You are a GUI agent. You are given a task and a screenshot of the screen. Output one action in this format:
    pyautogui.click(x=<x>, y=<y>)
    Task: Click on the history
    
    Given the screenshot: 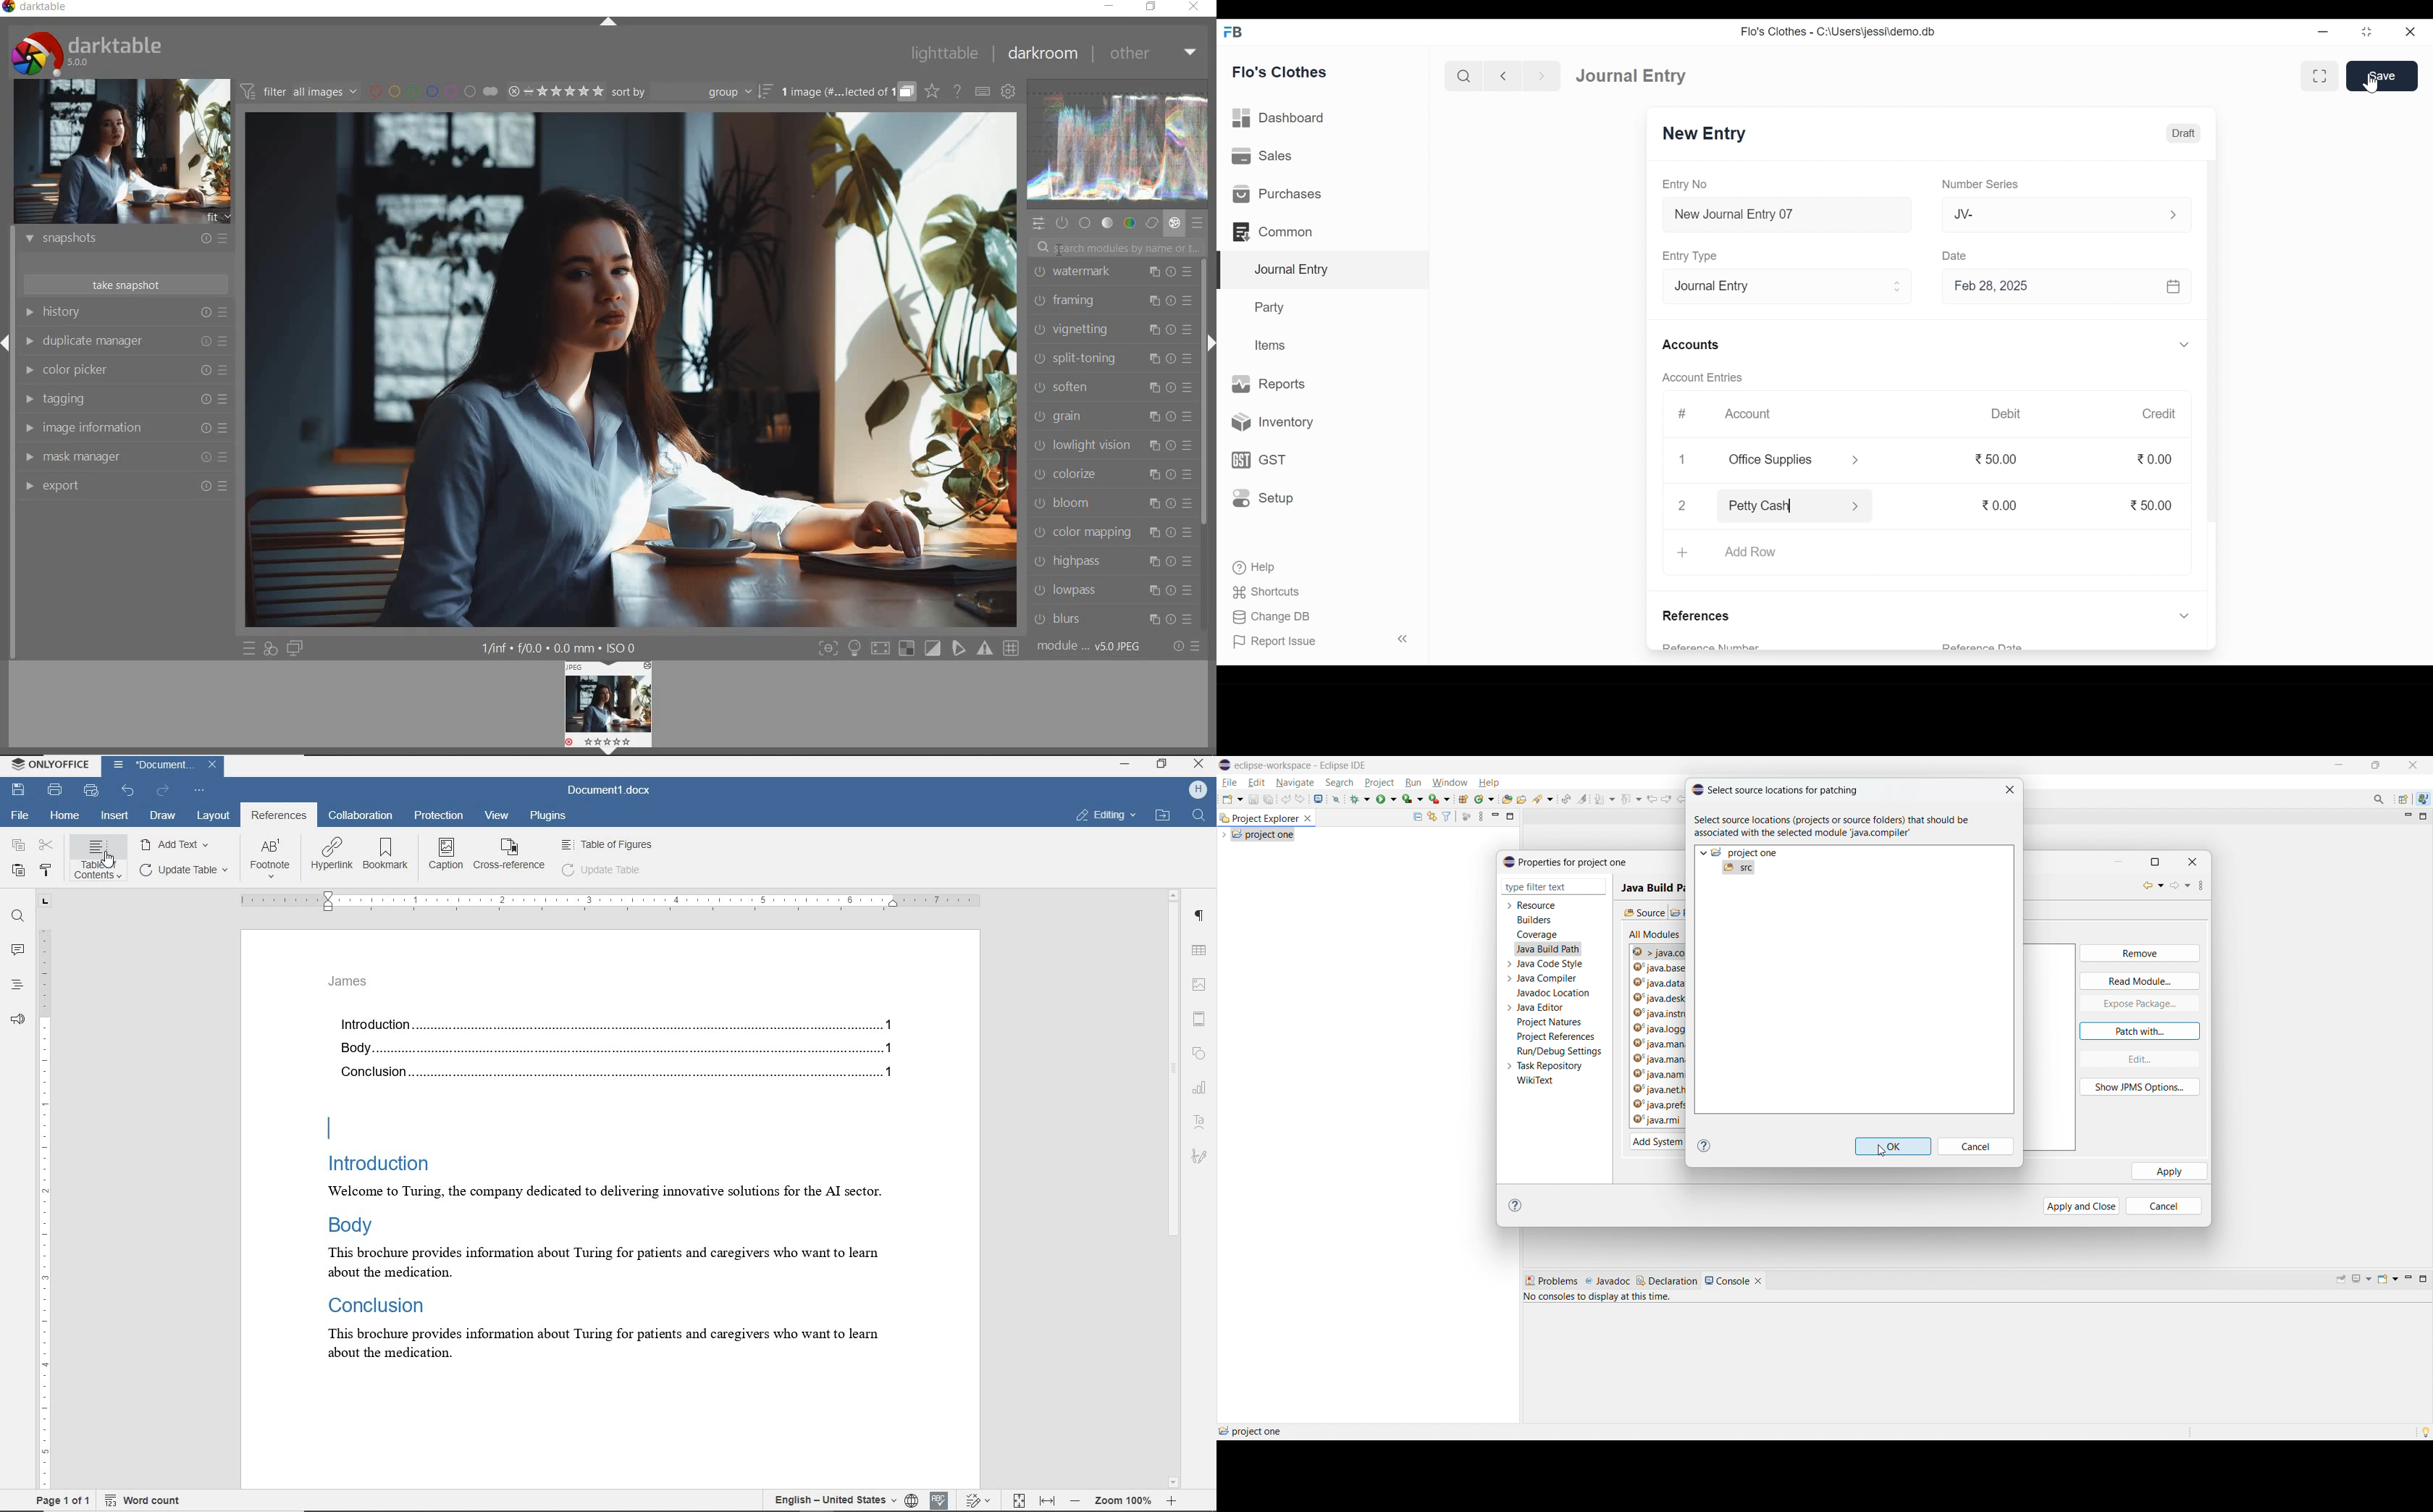 What is the action you would take?
    pyautogui.click(x=125, y=311)
    